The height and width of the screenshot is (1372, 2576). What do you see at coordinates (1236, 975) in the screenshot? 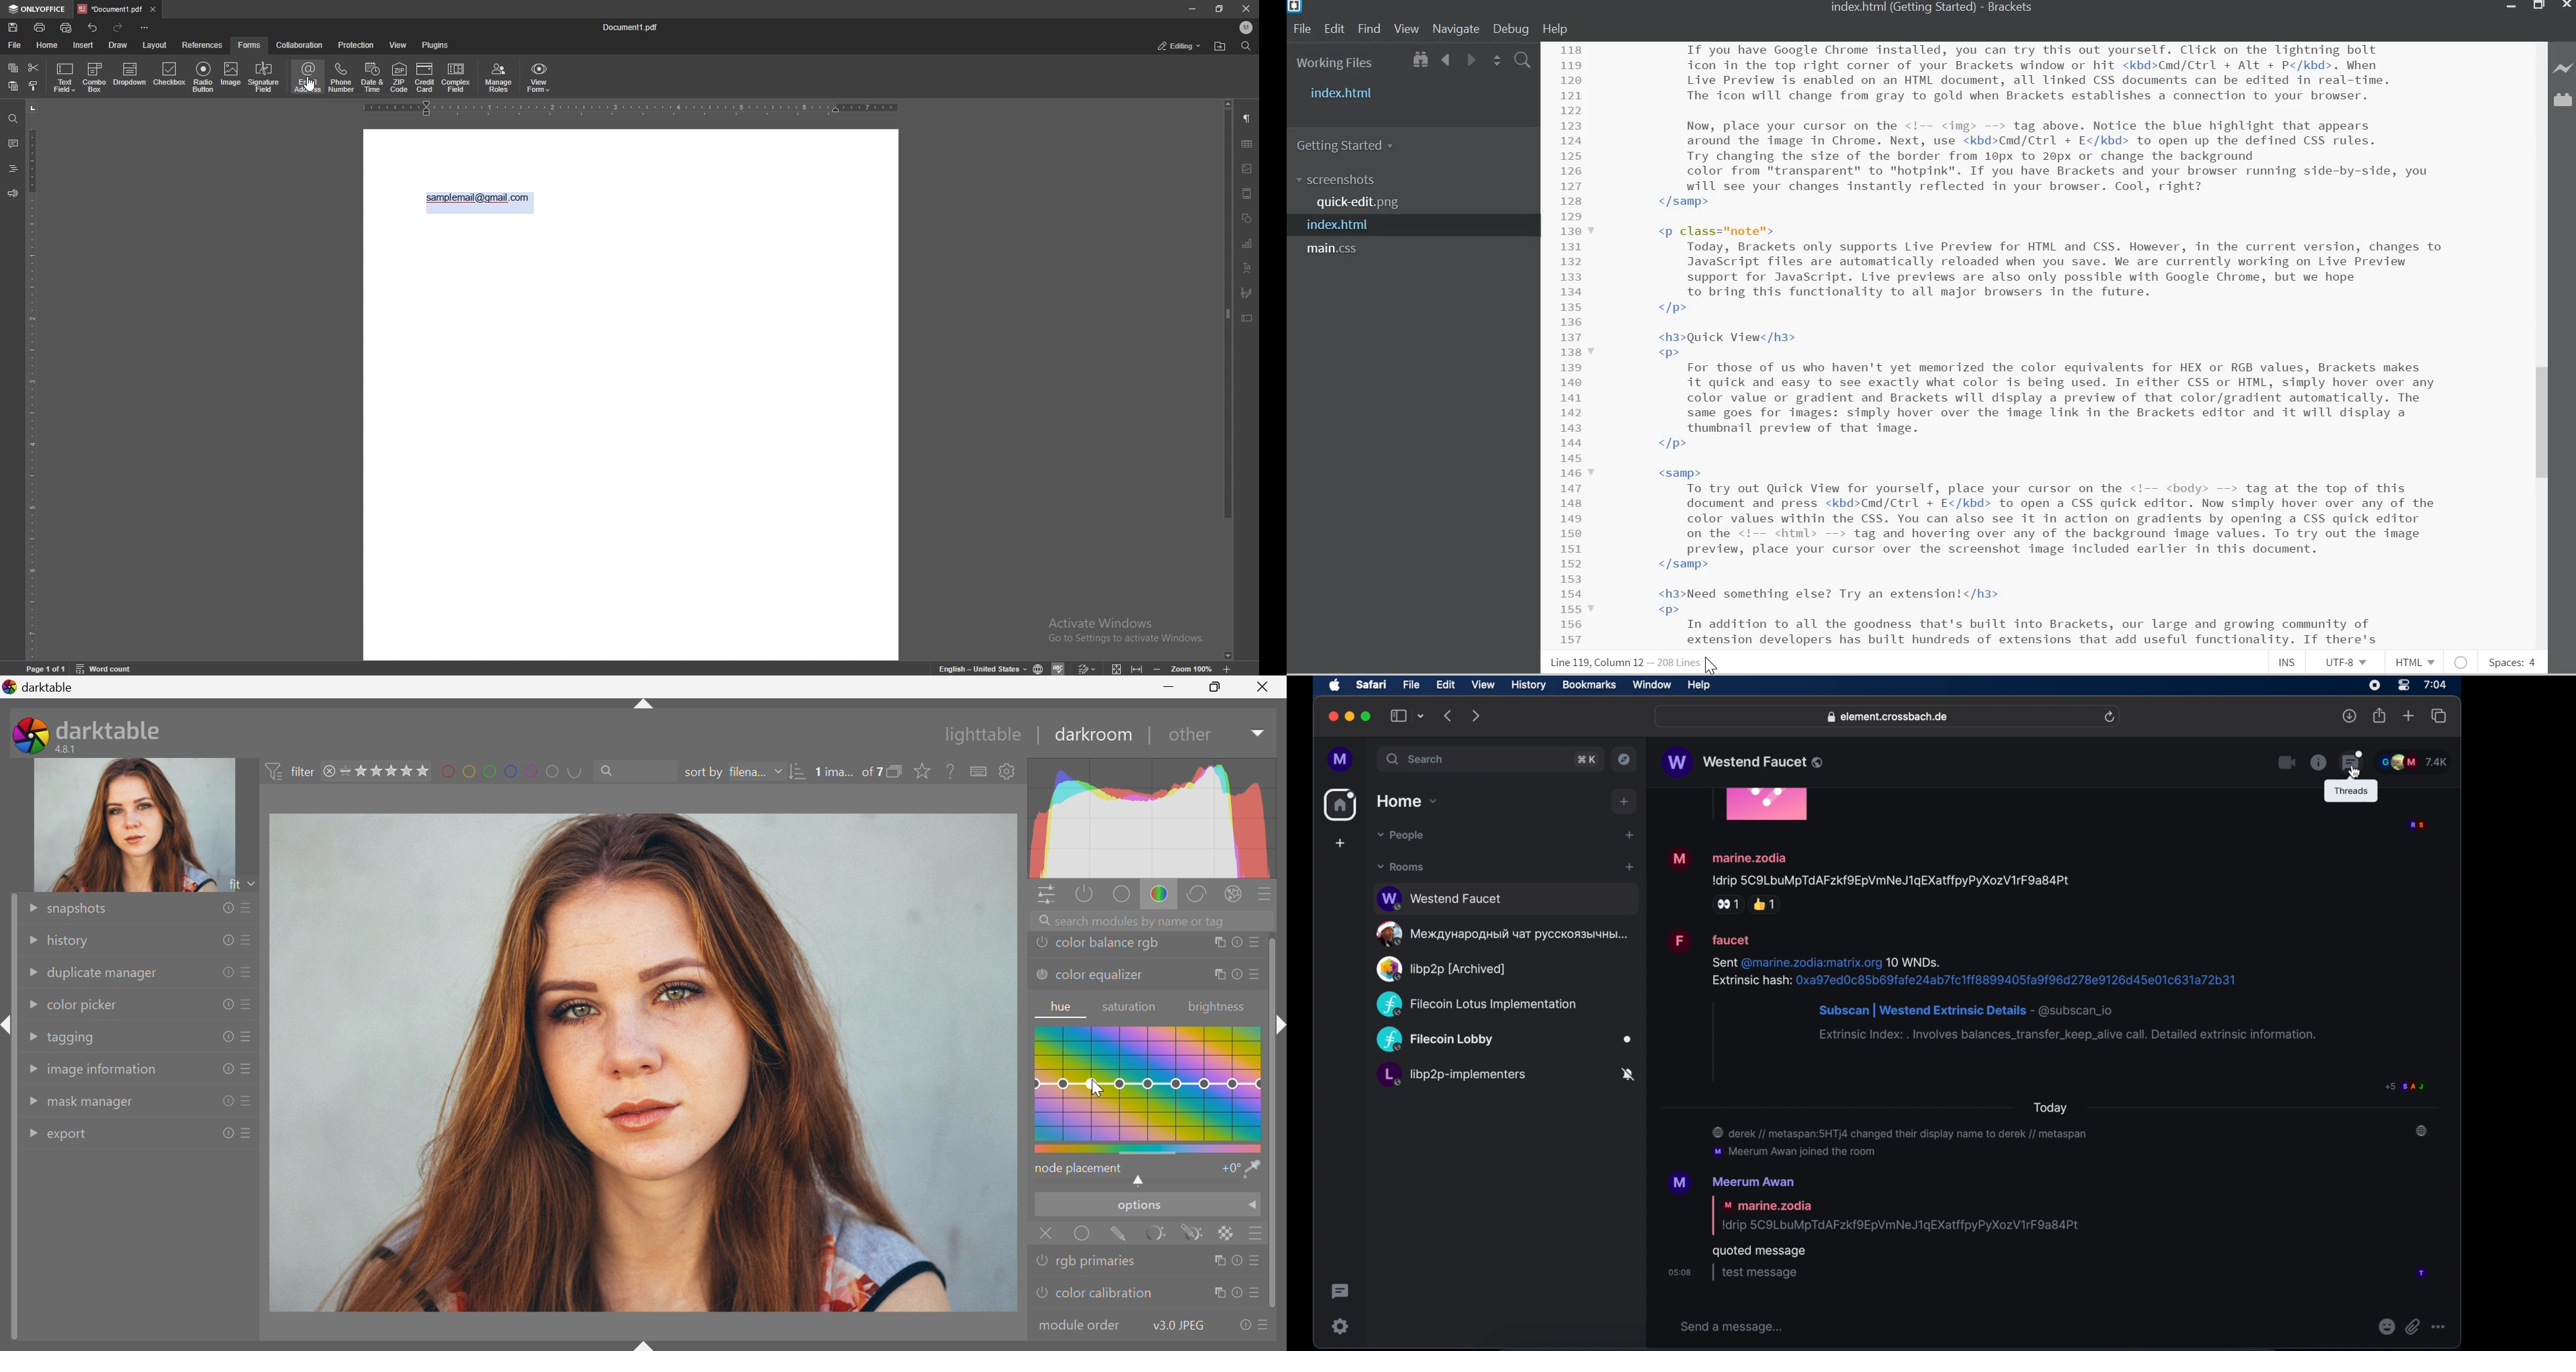
I see `reset` at bounding box center [1236, 975].